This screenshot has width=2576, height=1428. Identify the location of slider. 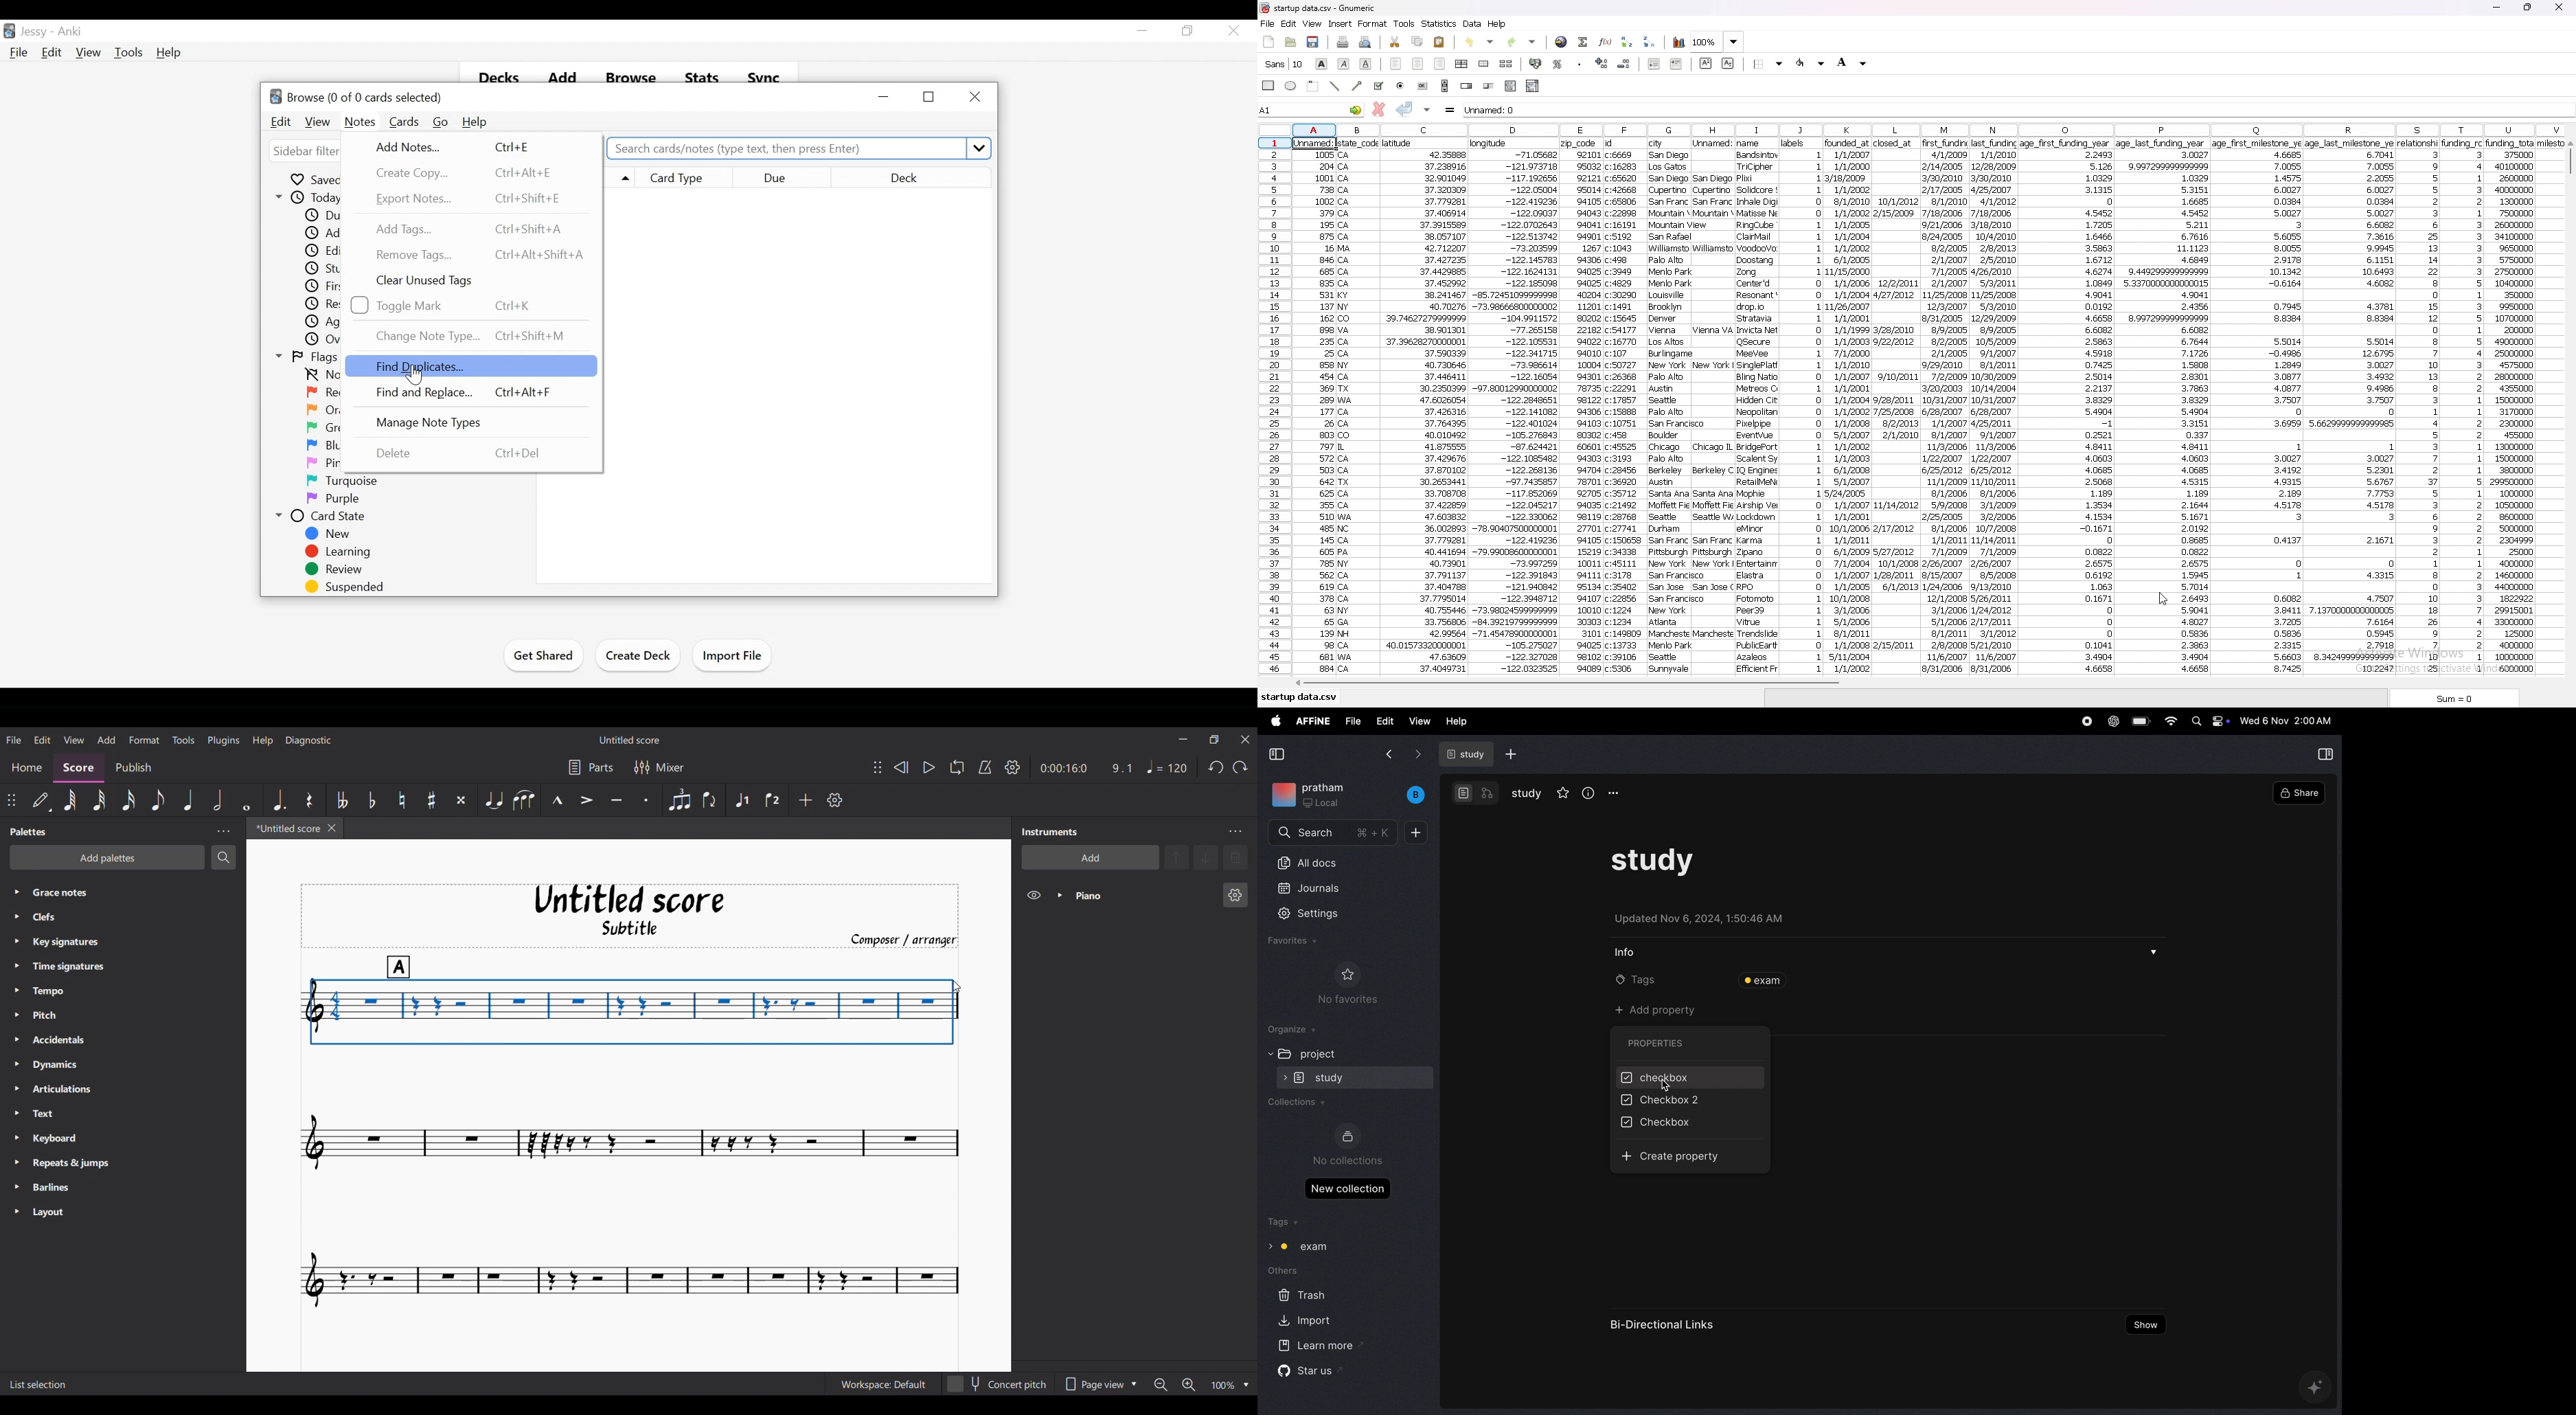
(1488, 87).